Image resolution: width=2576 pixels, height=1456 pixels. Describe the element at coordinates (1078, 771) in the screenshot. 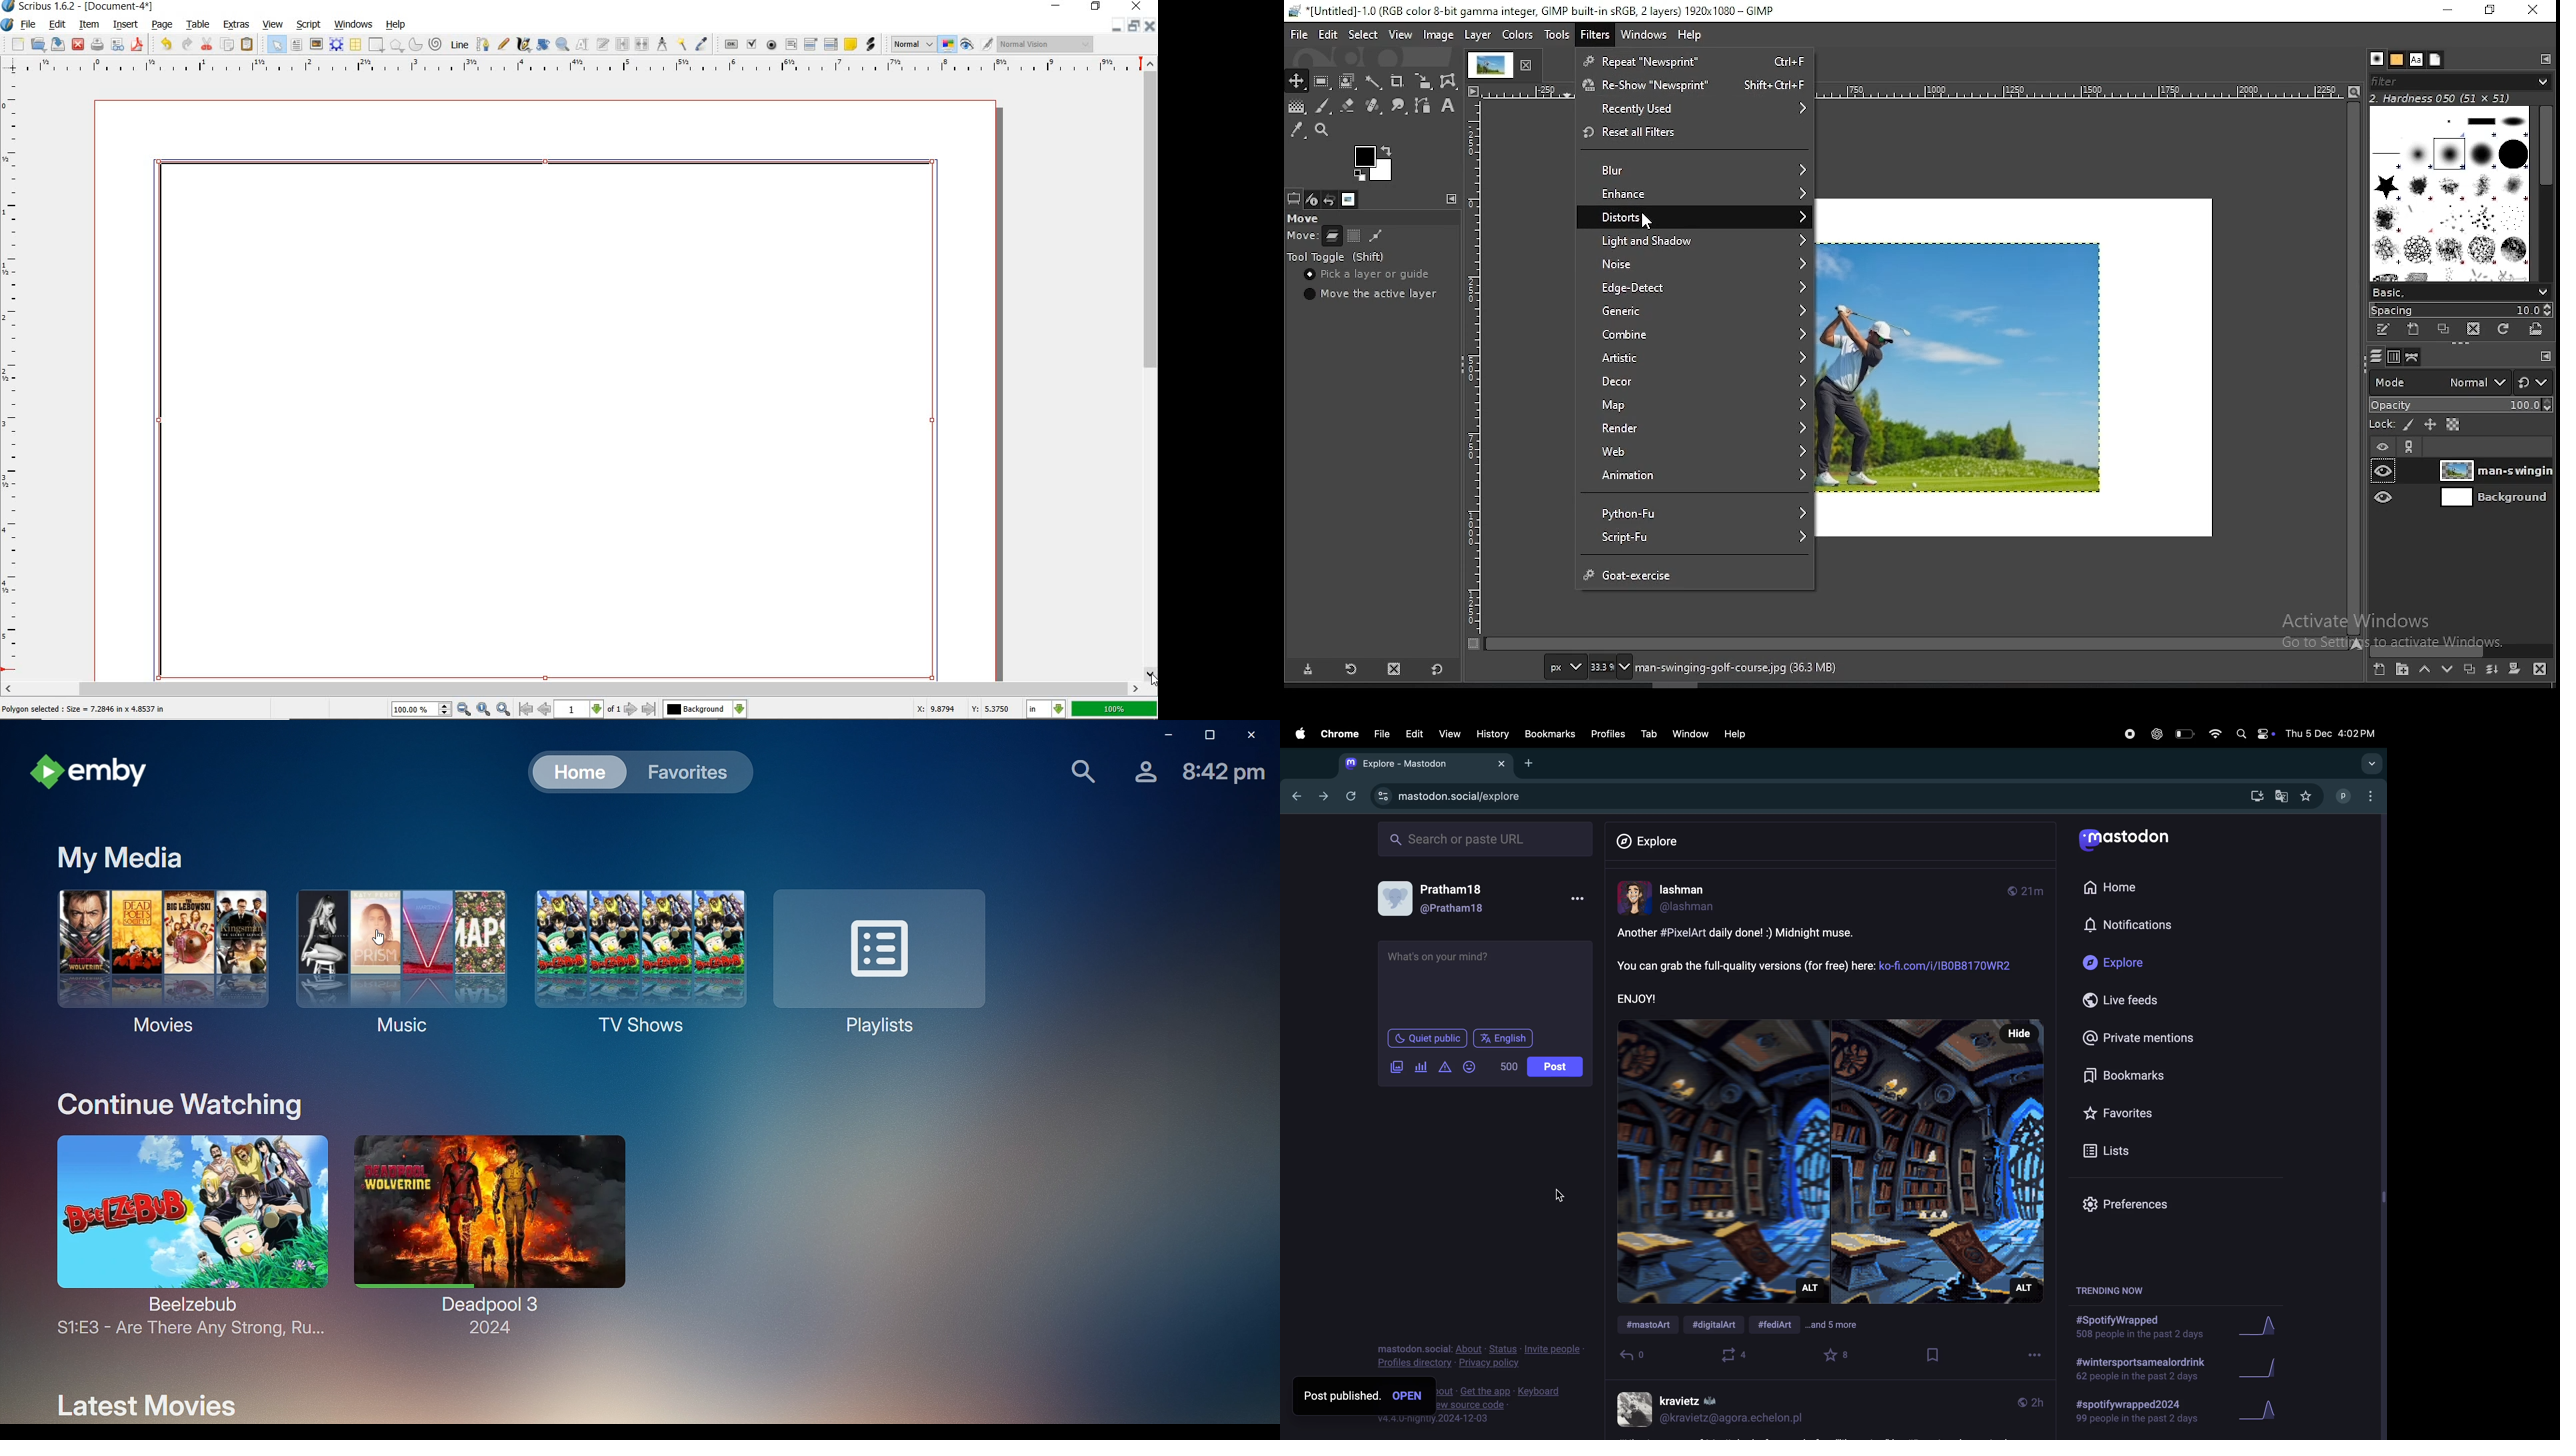

I see `Find` at that location.